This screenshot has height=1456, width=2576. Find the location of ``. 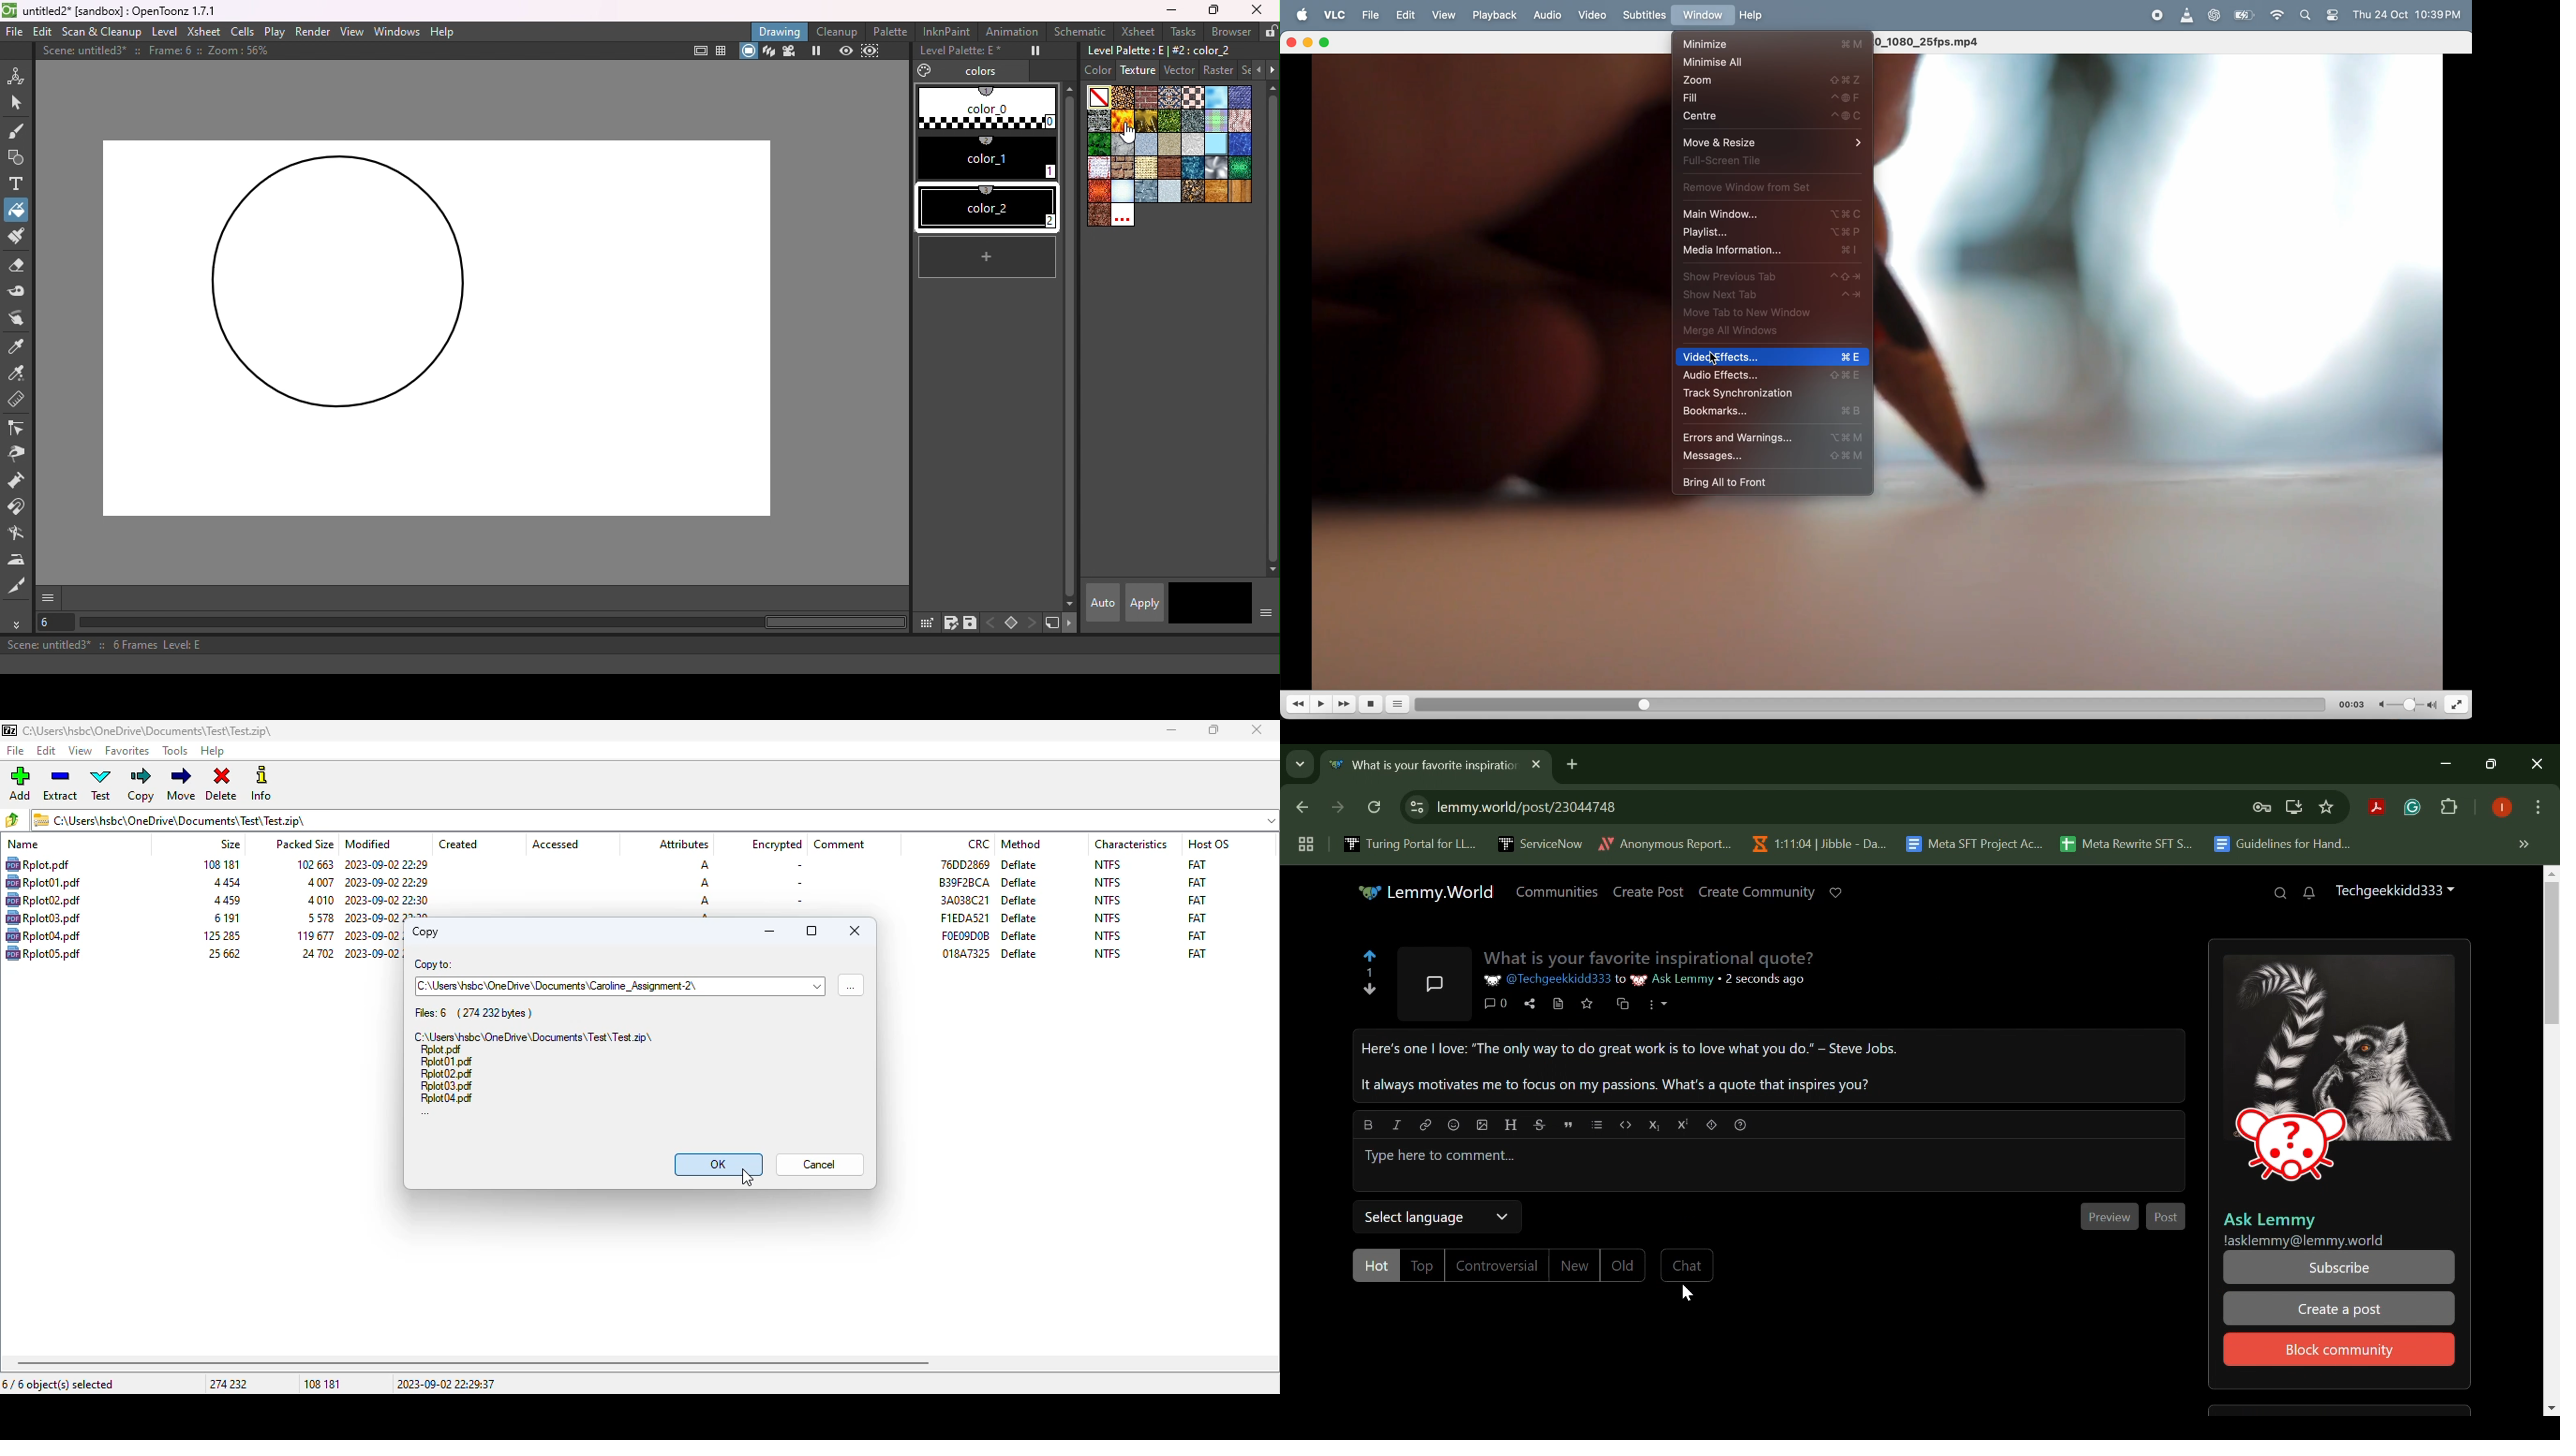

 is located at coordinates (2457, 703).